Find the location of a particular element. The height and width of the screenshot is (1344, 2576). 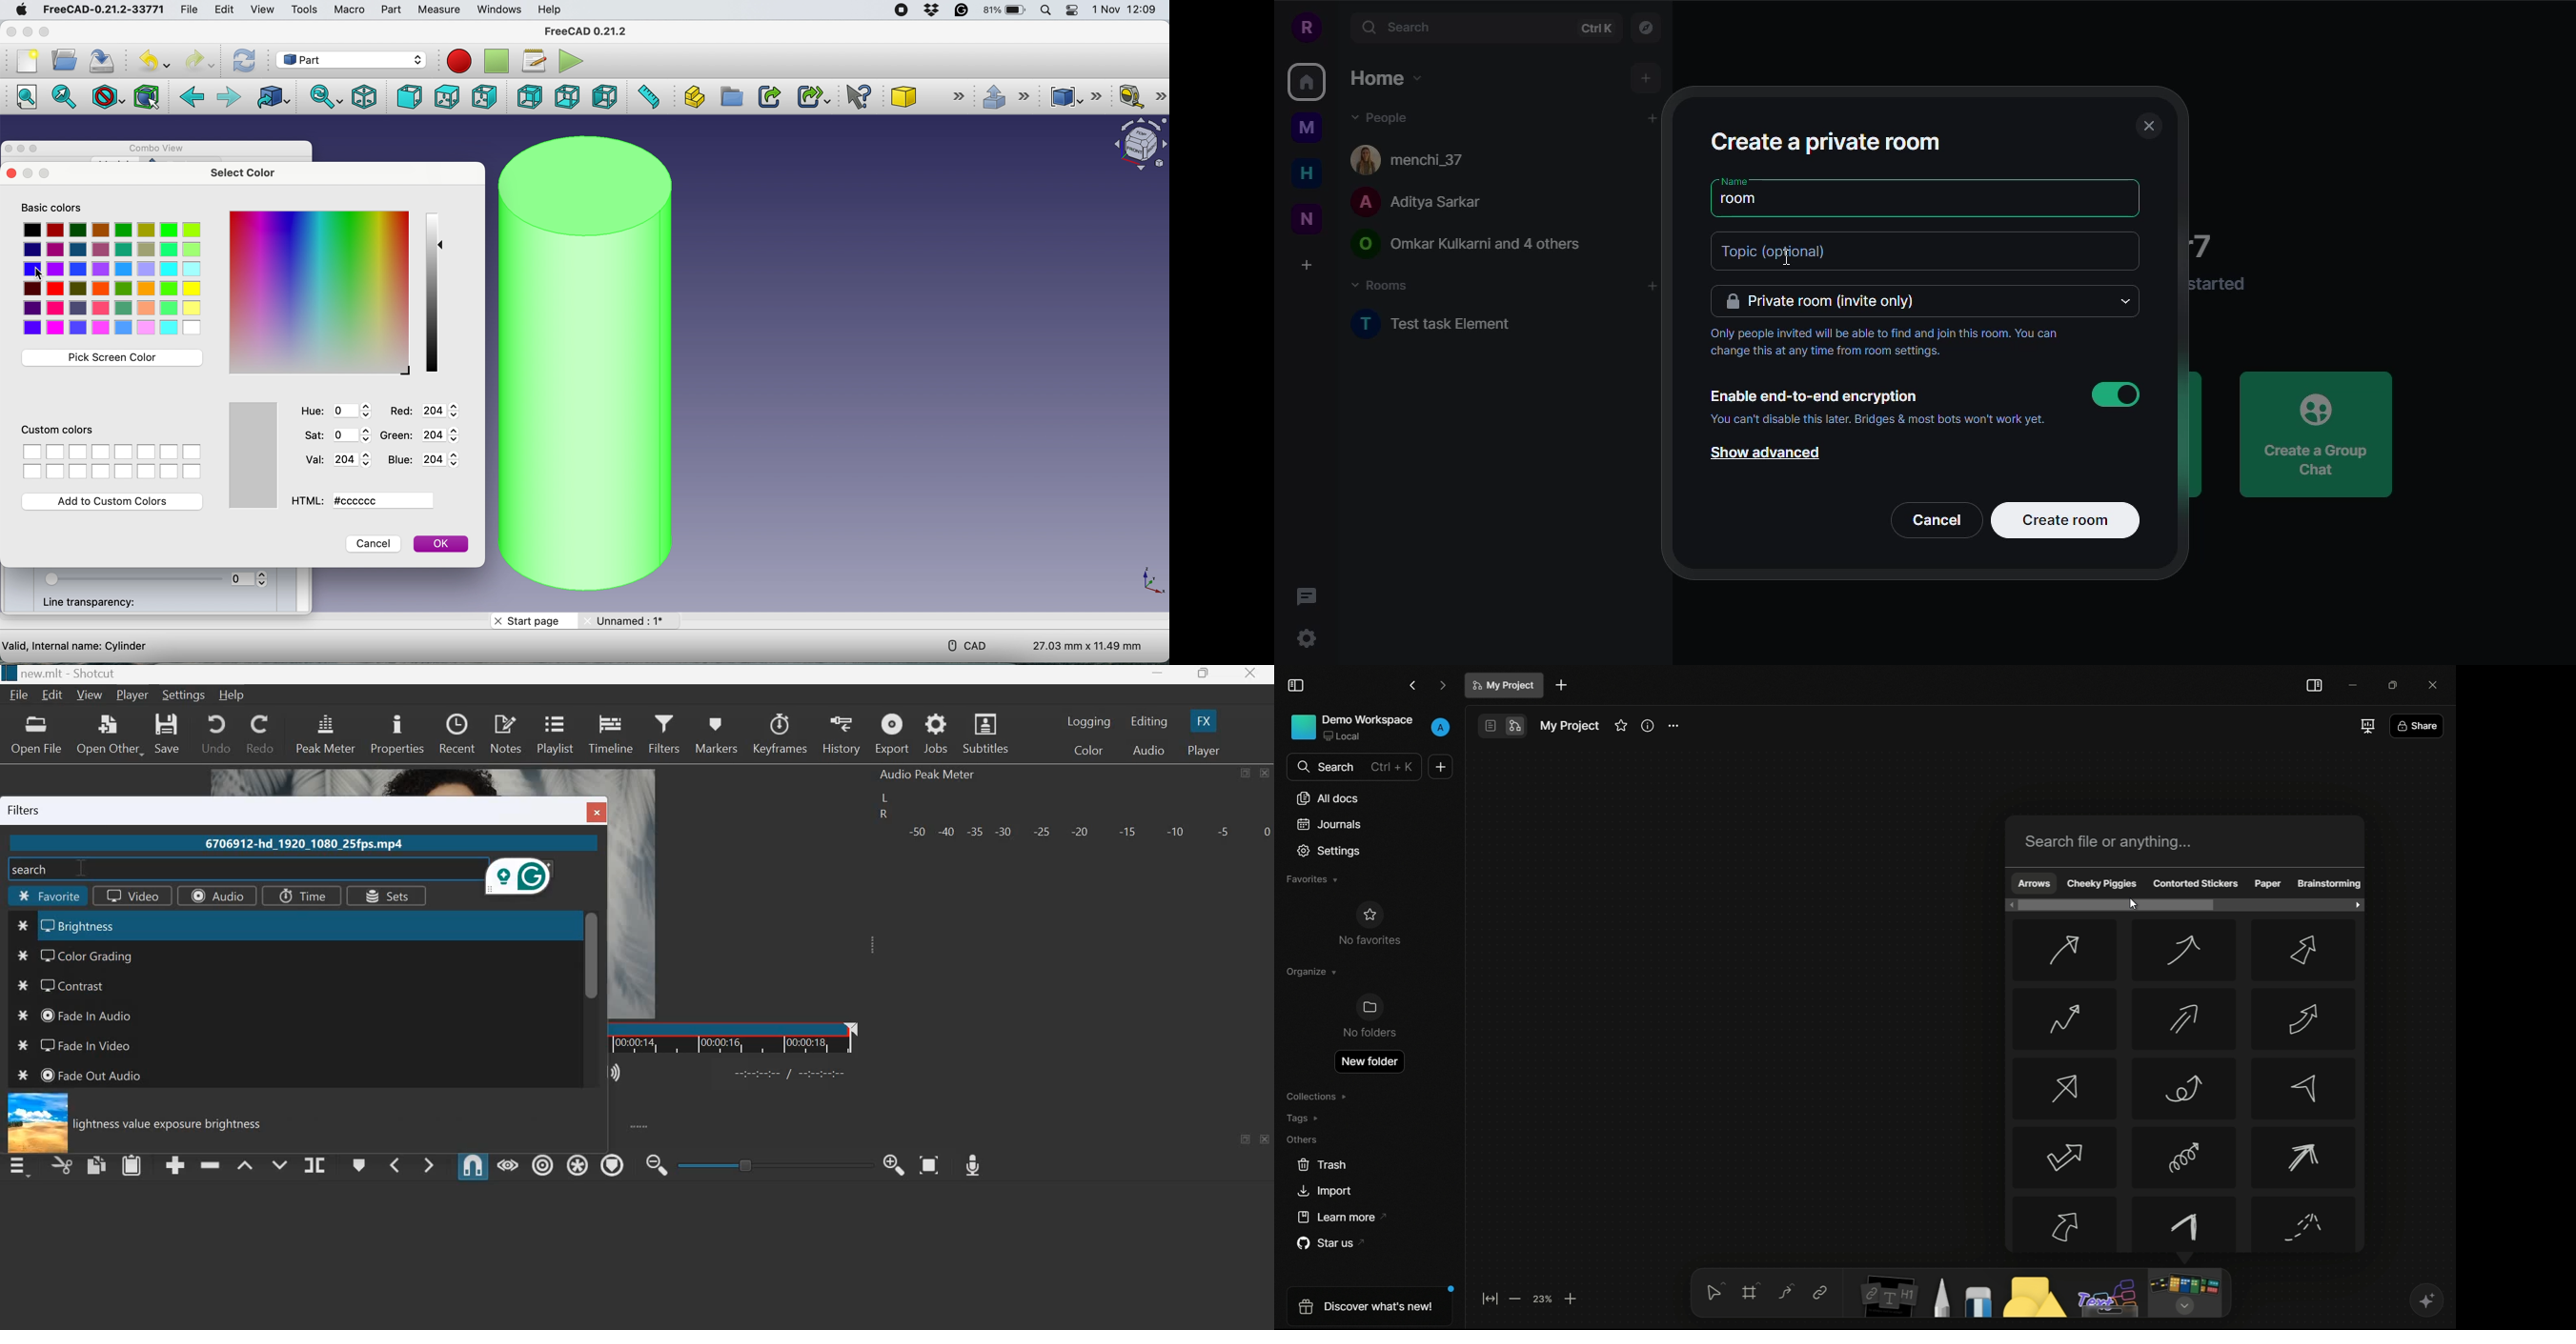

add to custom color is located at coordinates (118, 502).